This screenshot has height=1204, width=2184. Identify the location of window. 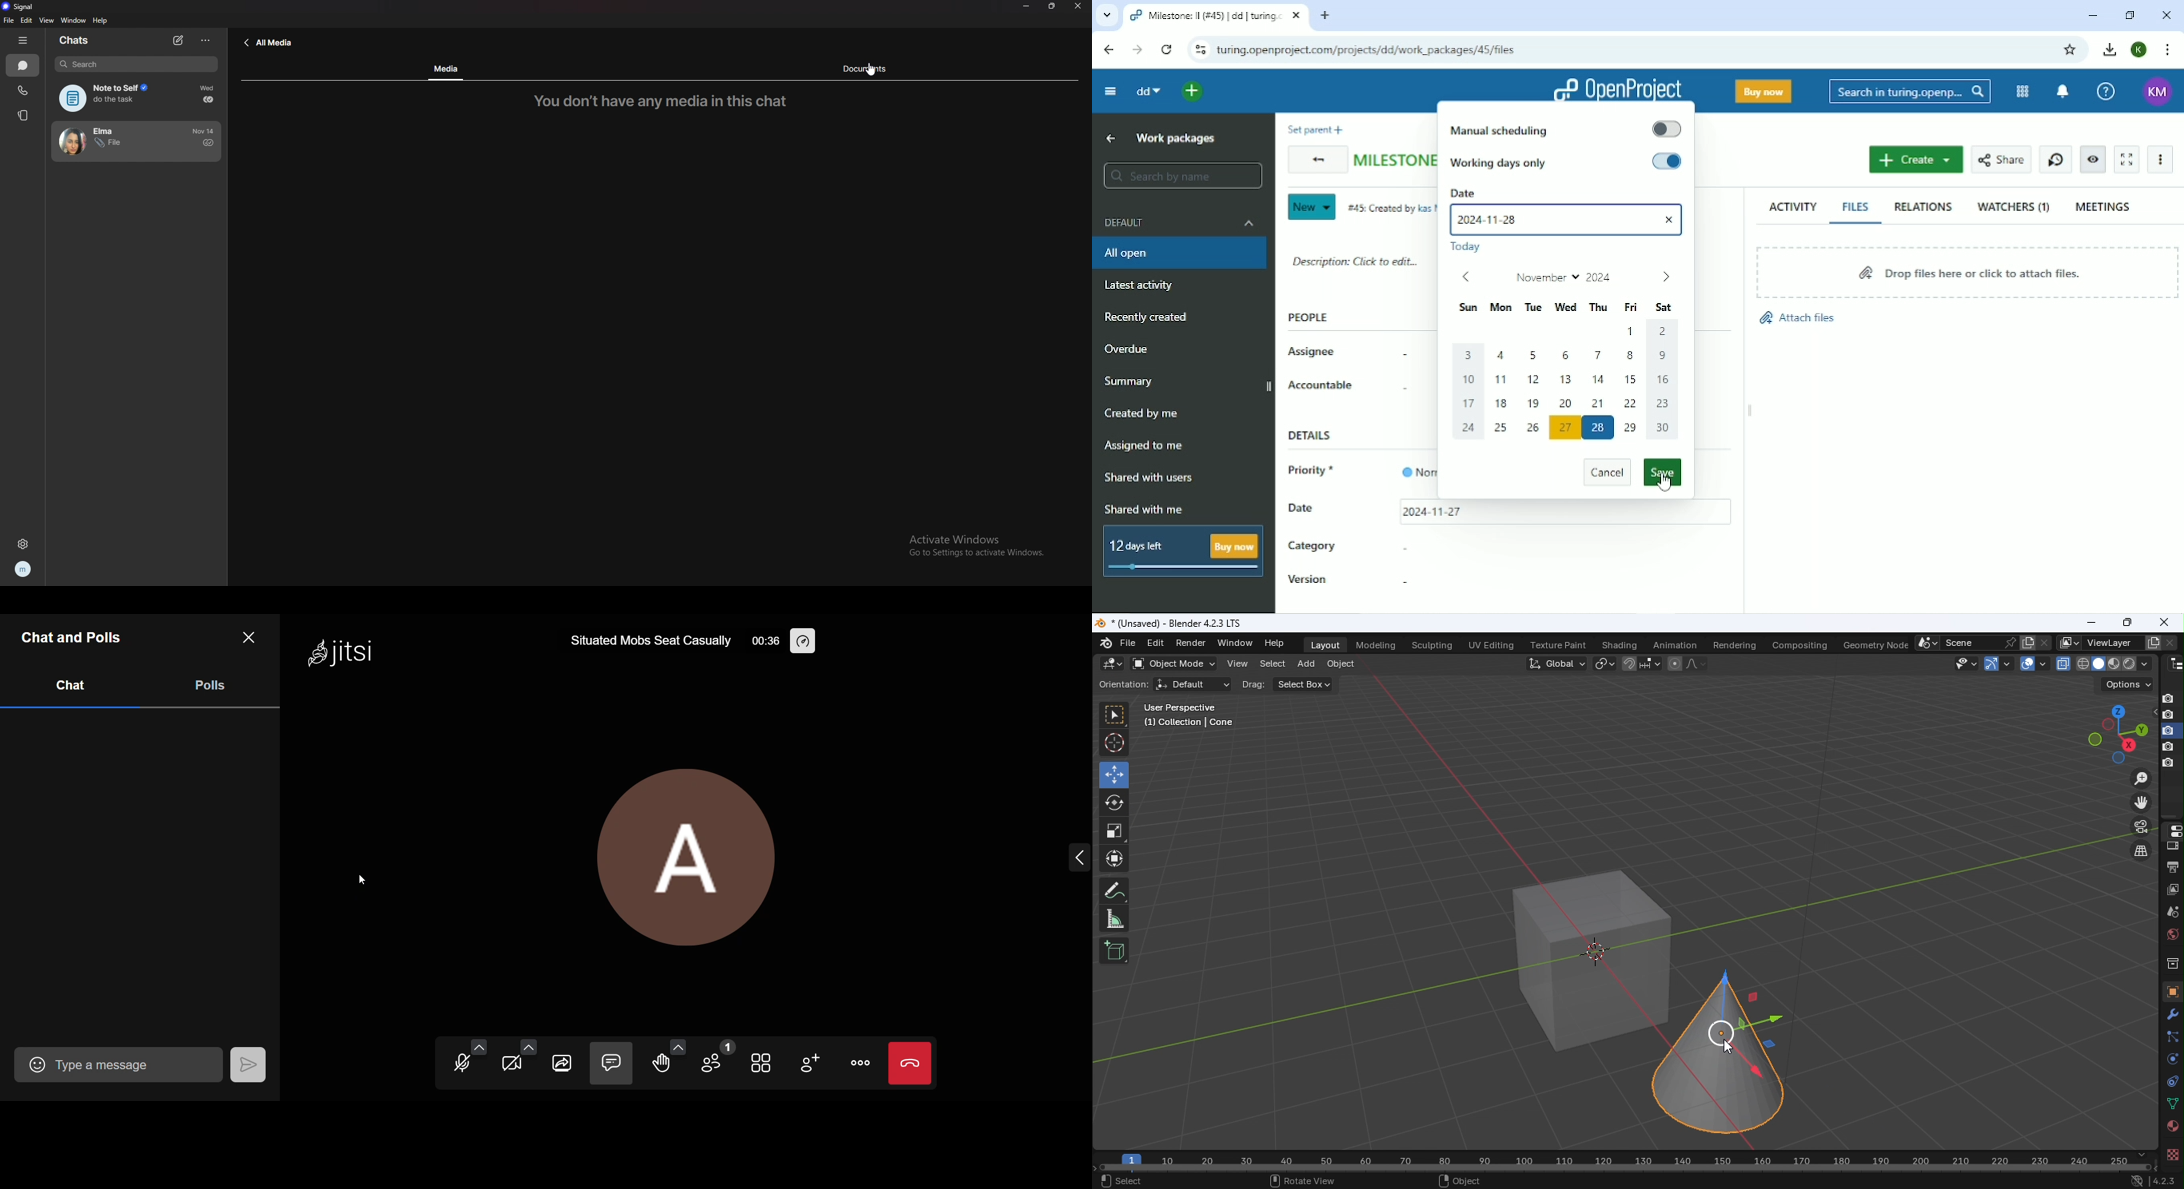
(73, 20).